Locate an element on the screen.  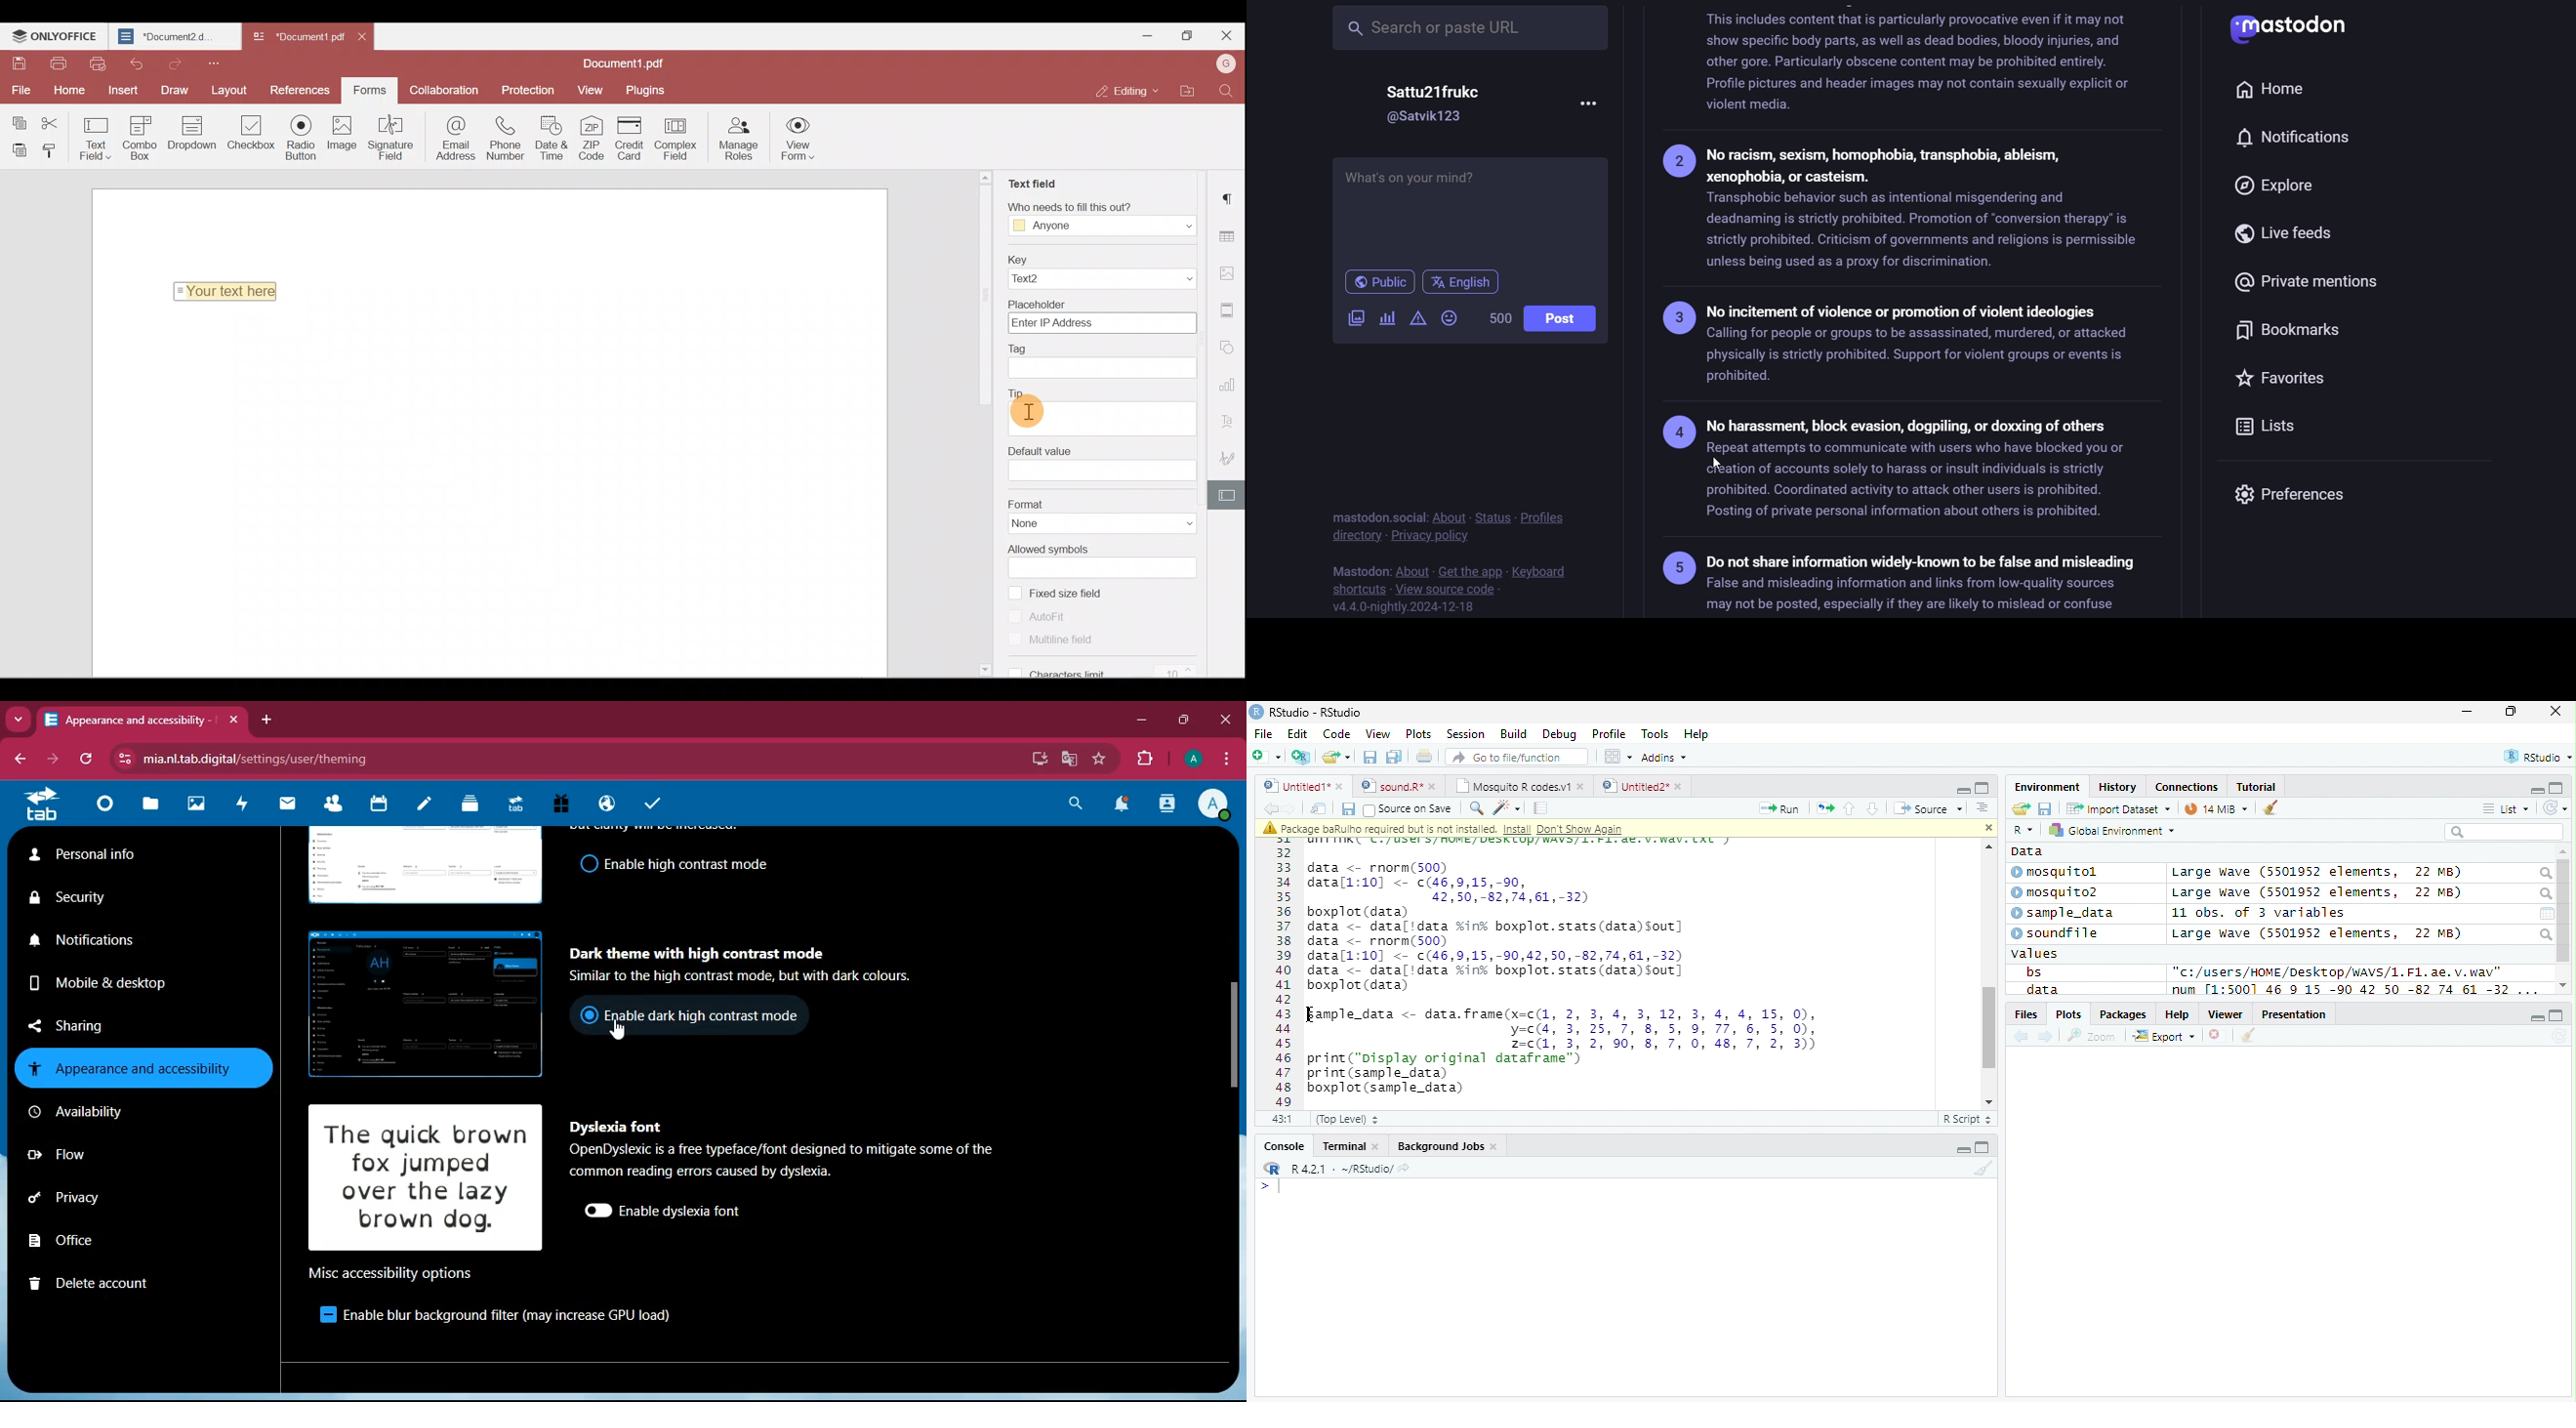
Go backward is located at coordinates (1270, 807).